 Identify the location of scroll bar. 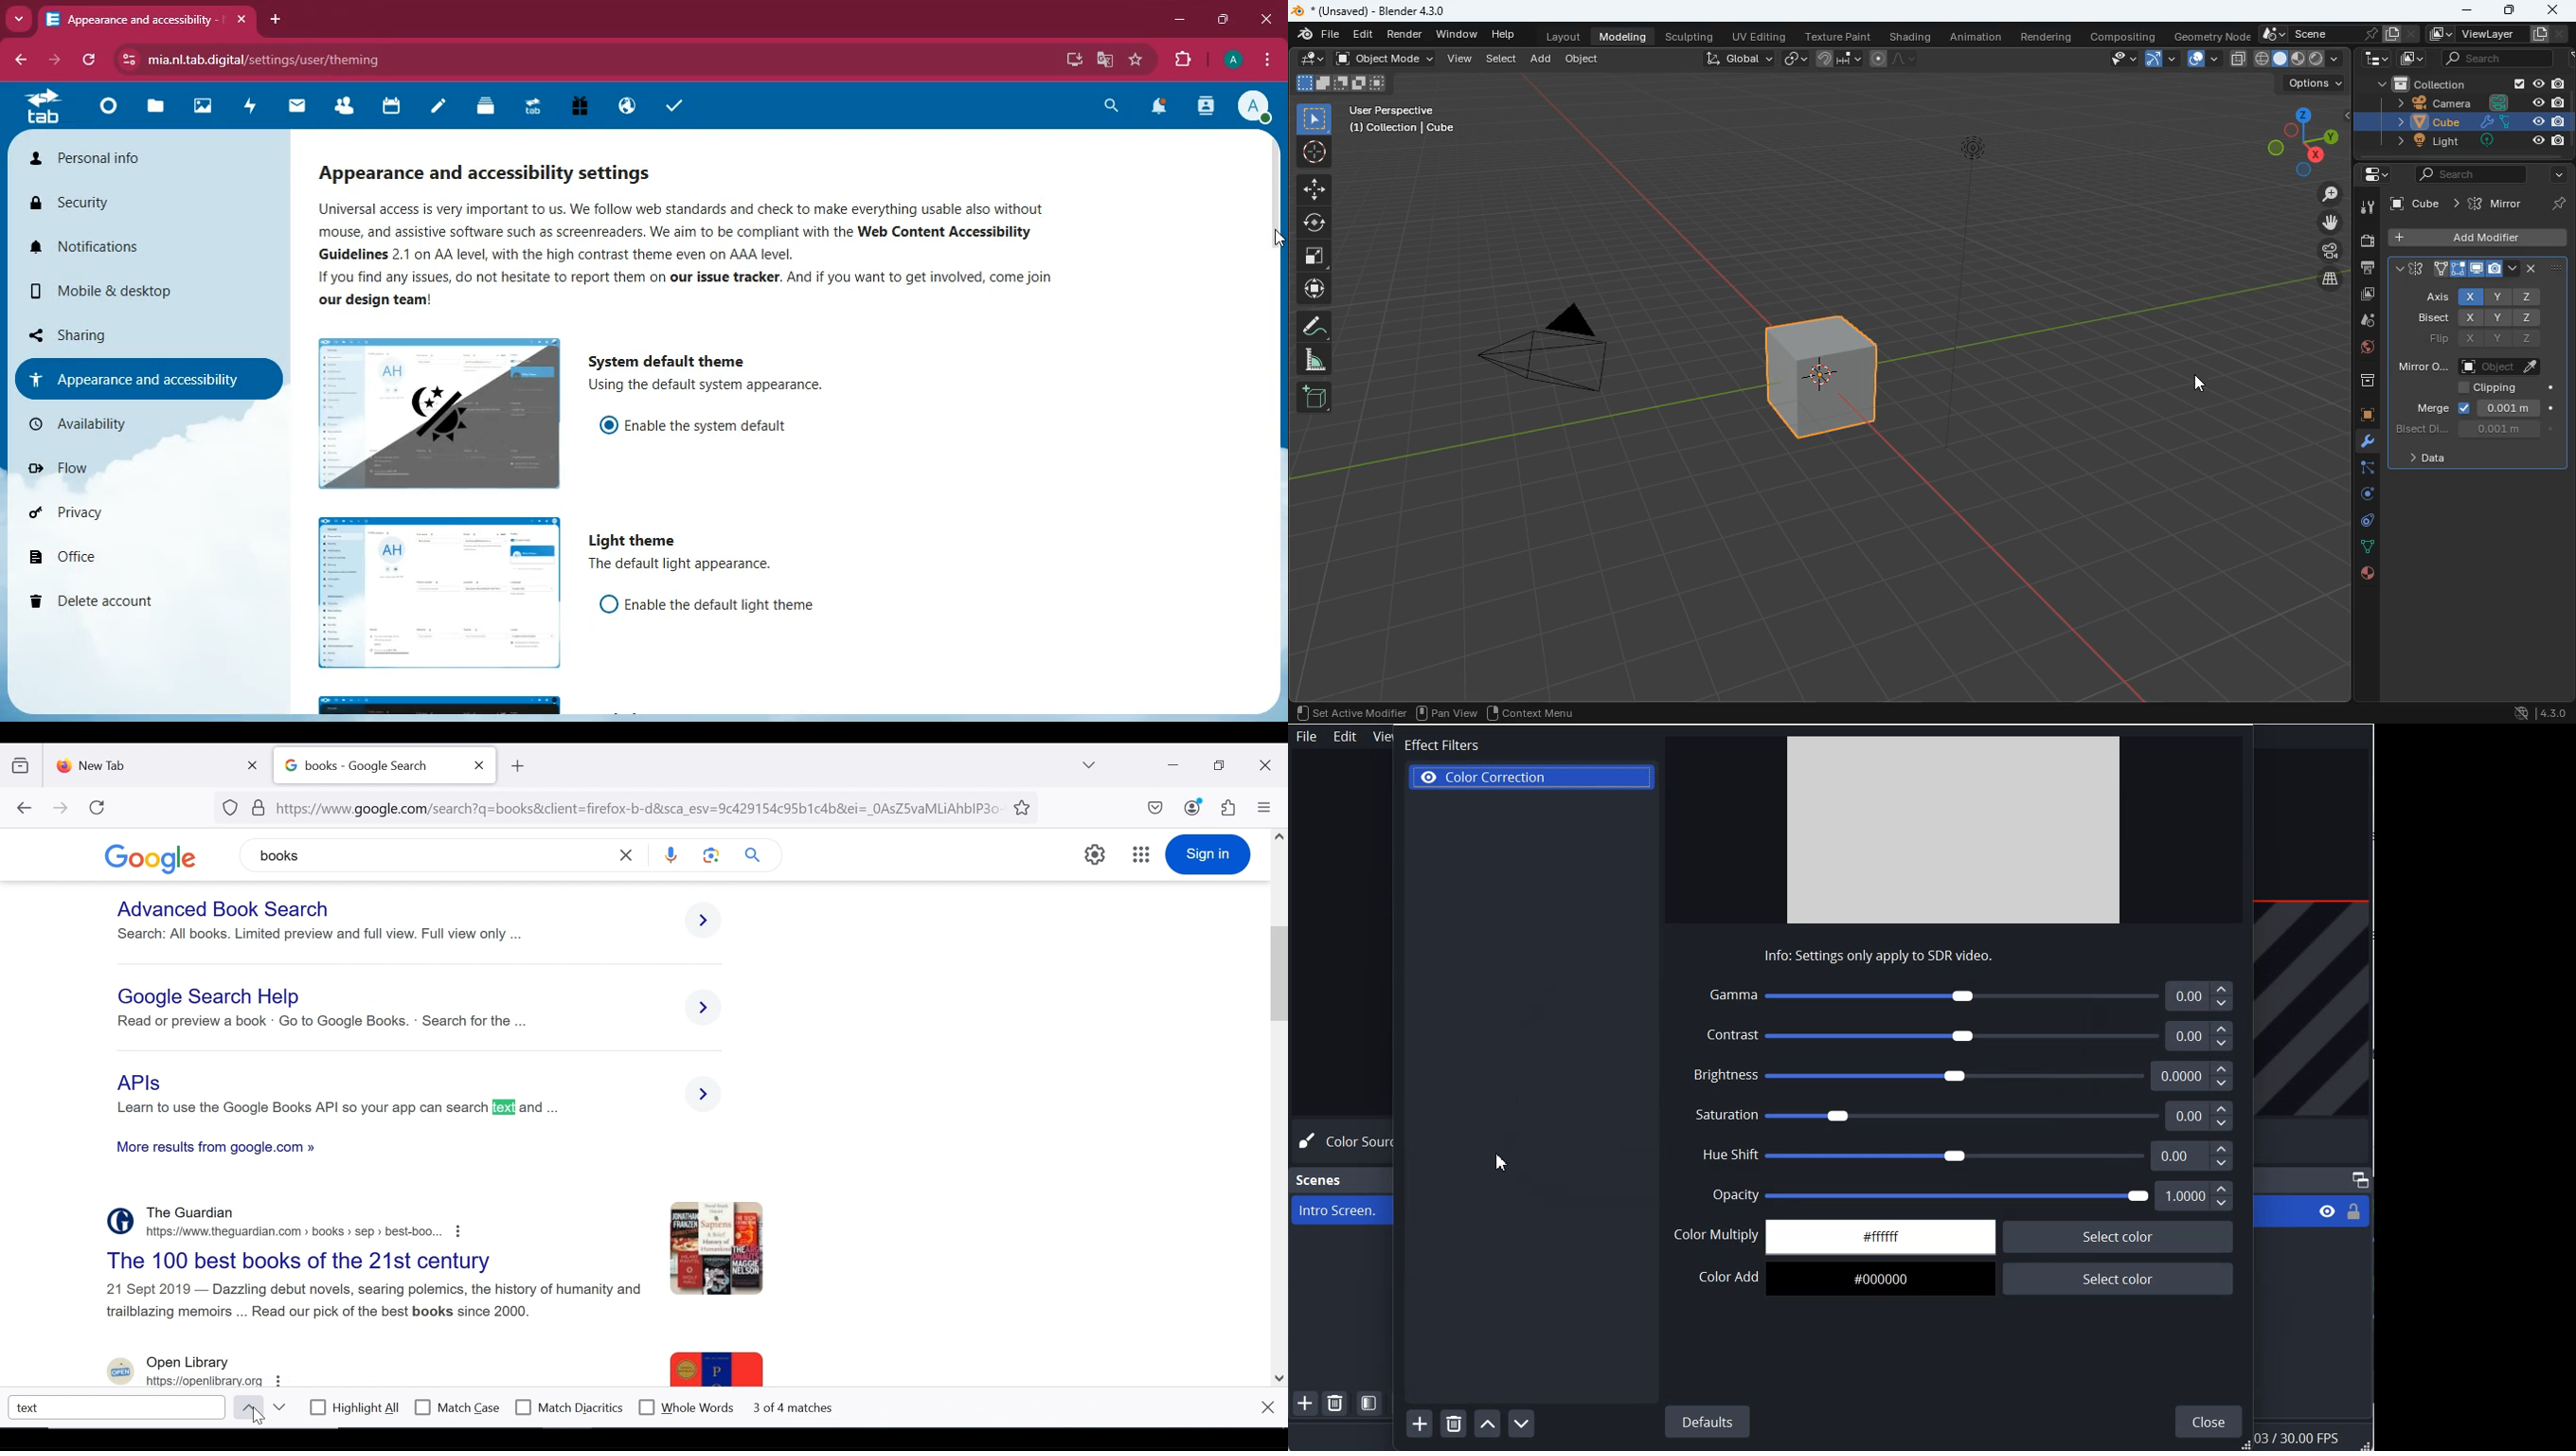
(1276, 313).